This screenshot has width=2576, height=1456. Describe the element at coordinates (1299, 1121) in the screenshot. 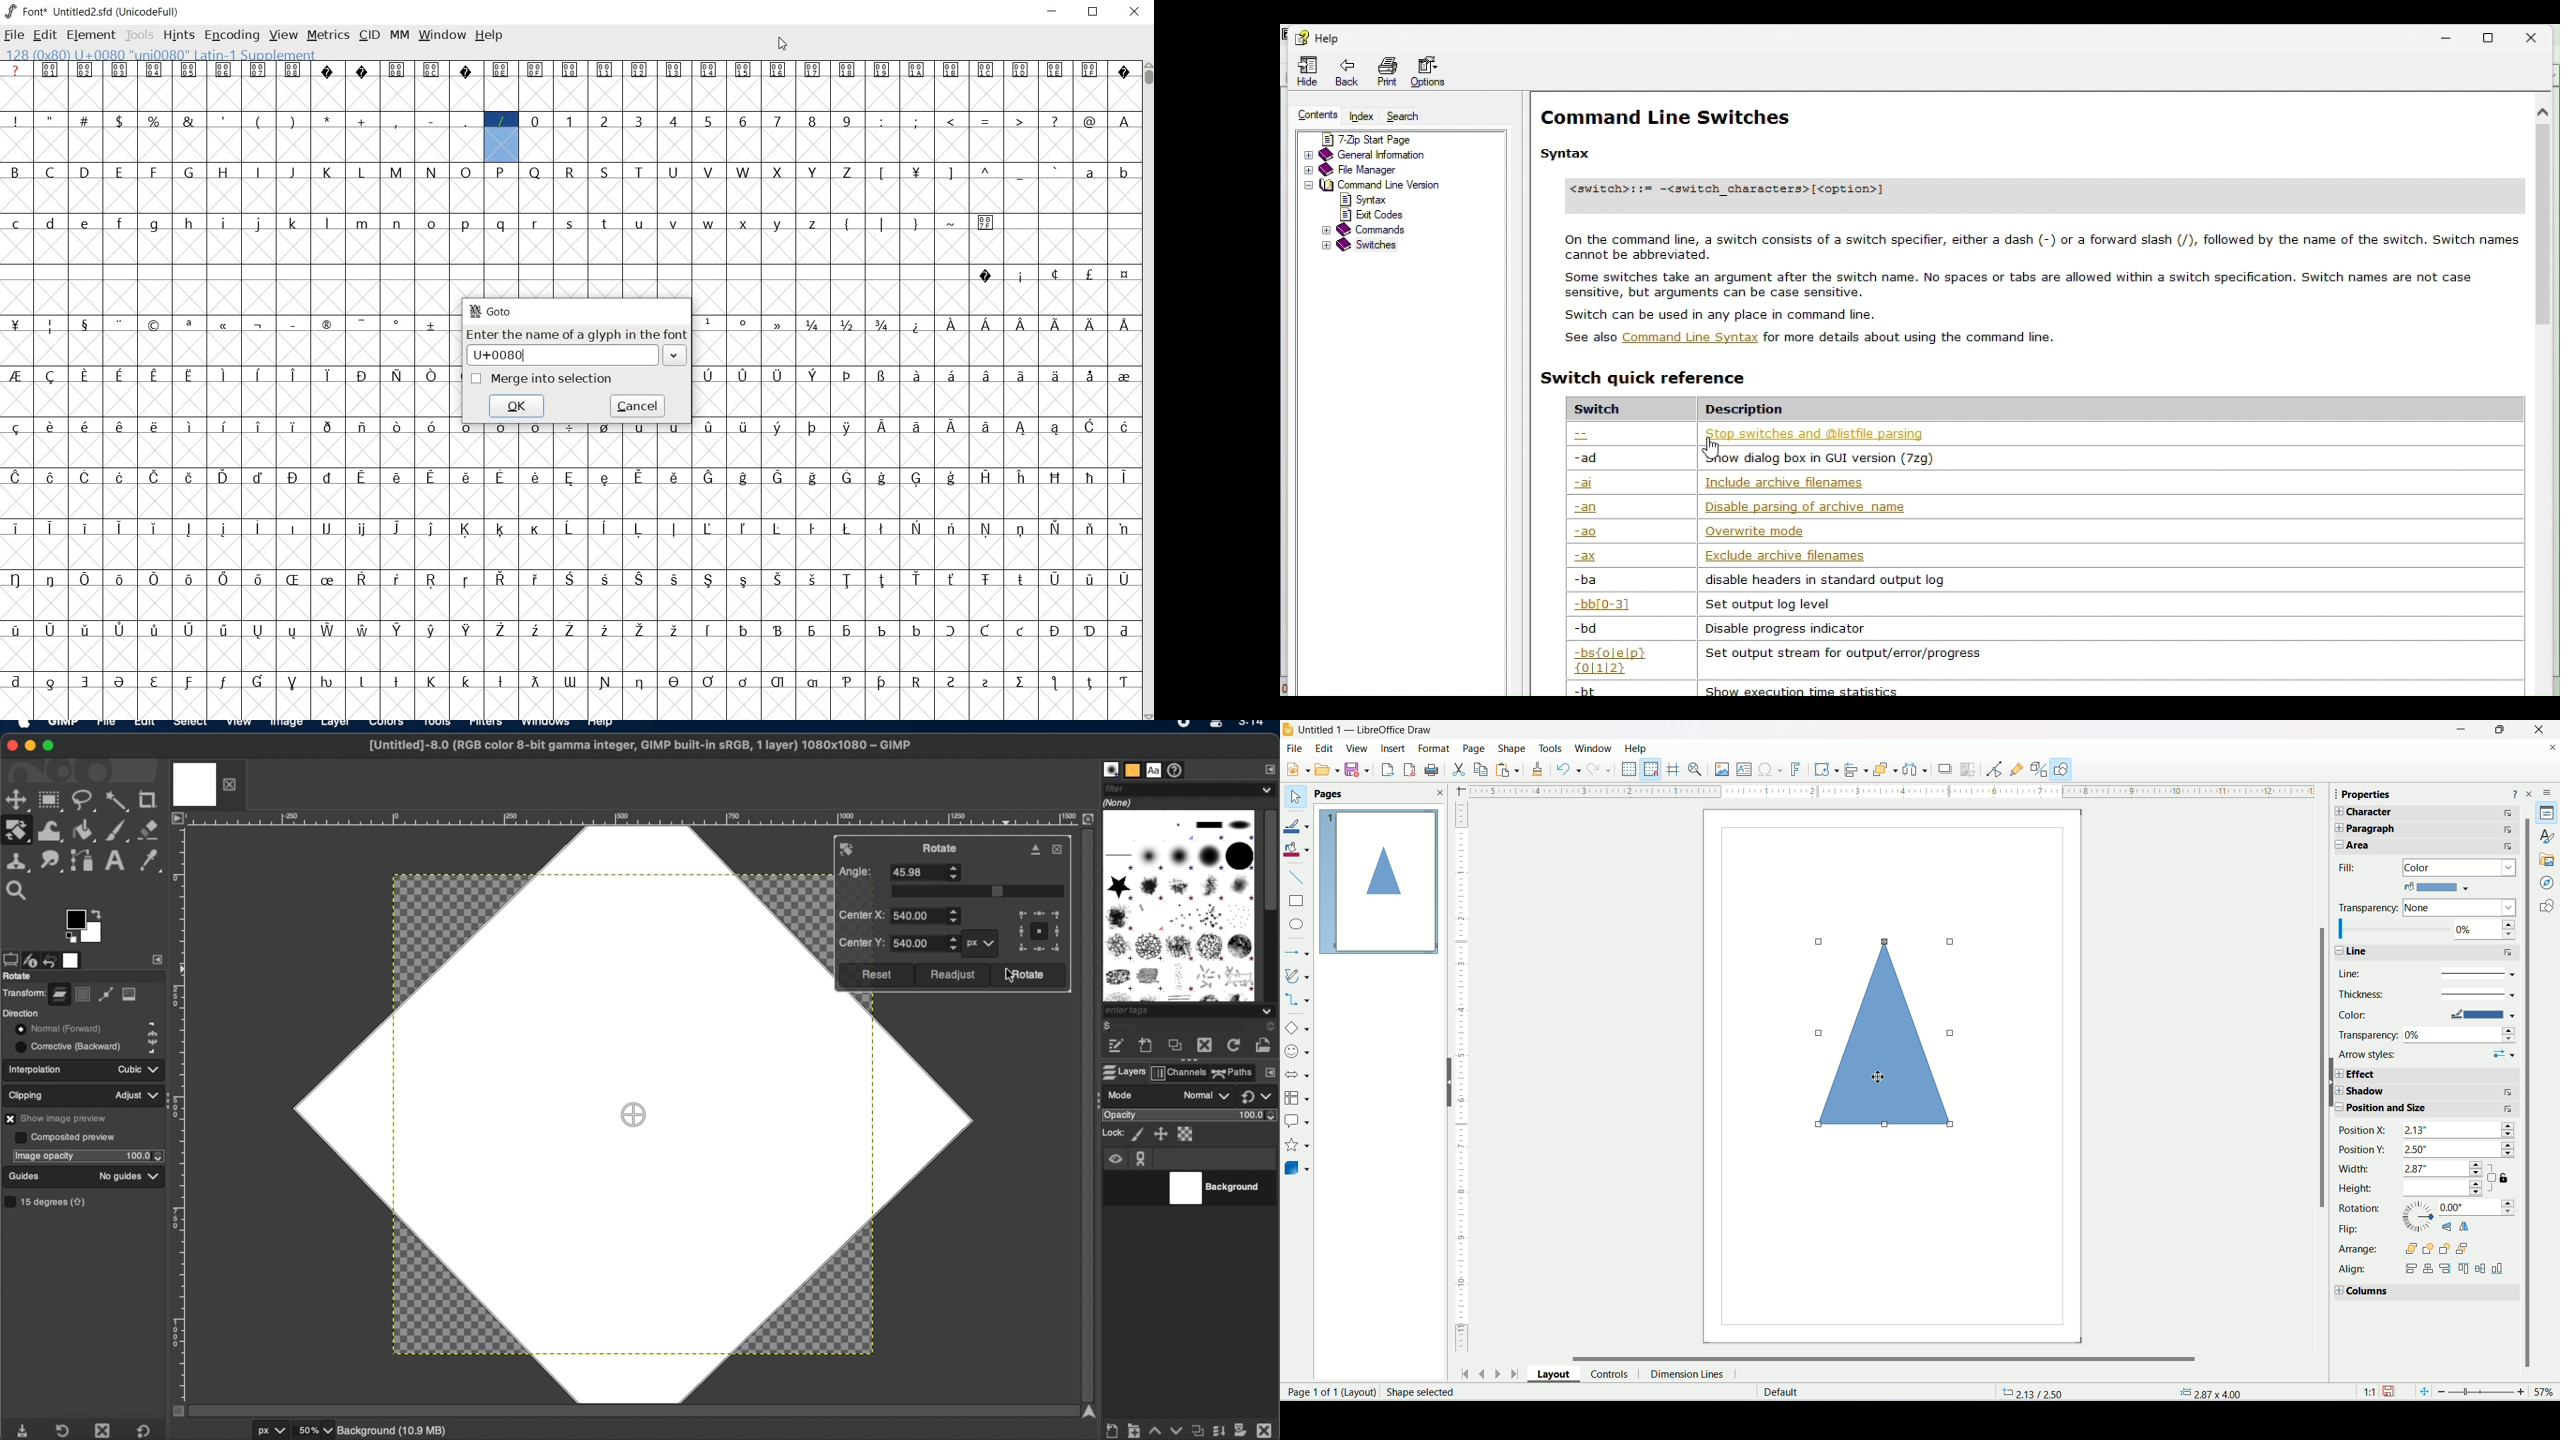

I see `Callout shapes` at that location.